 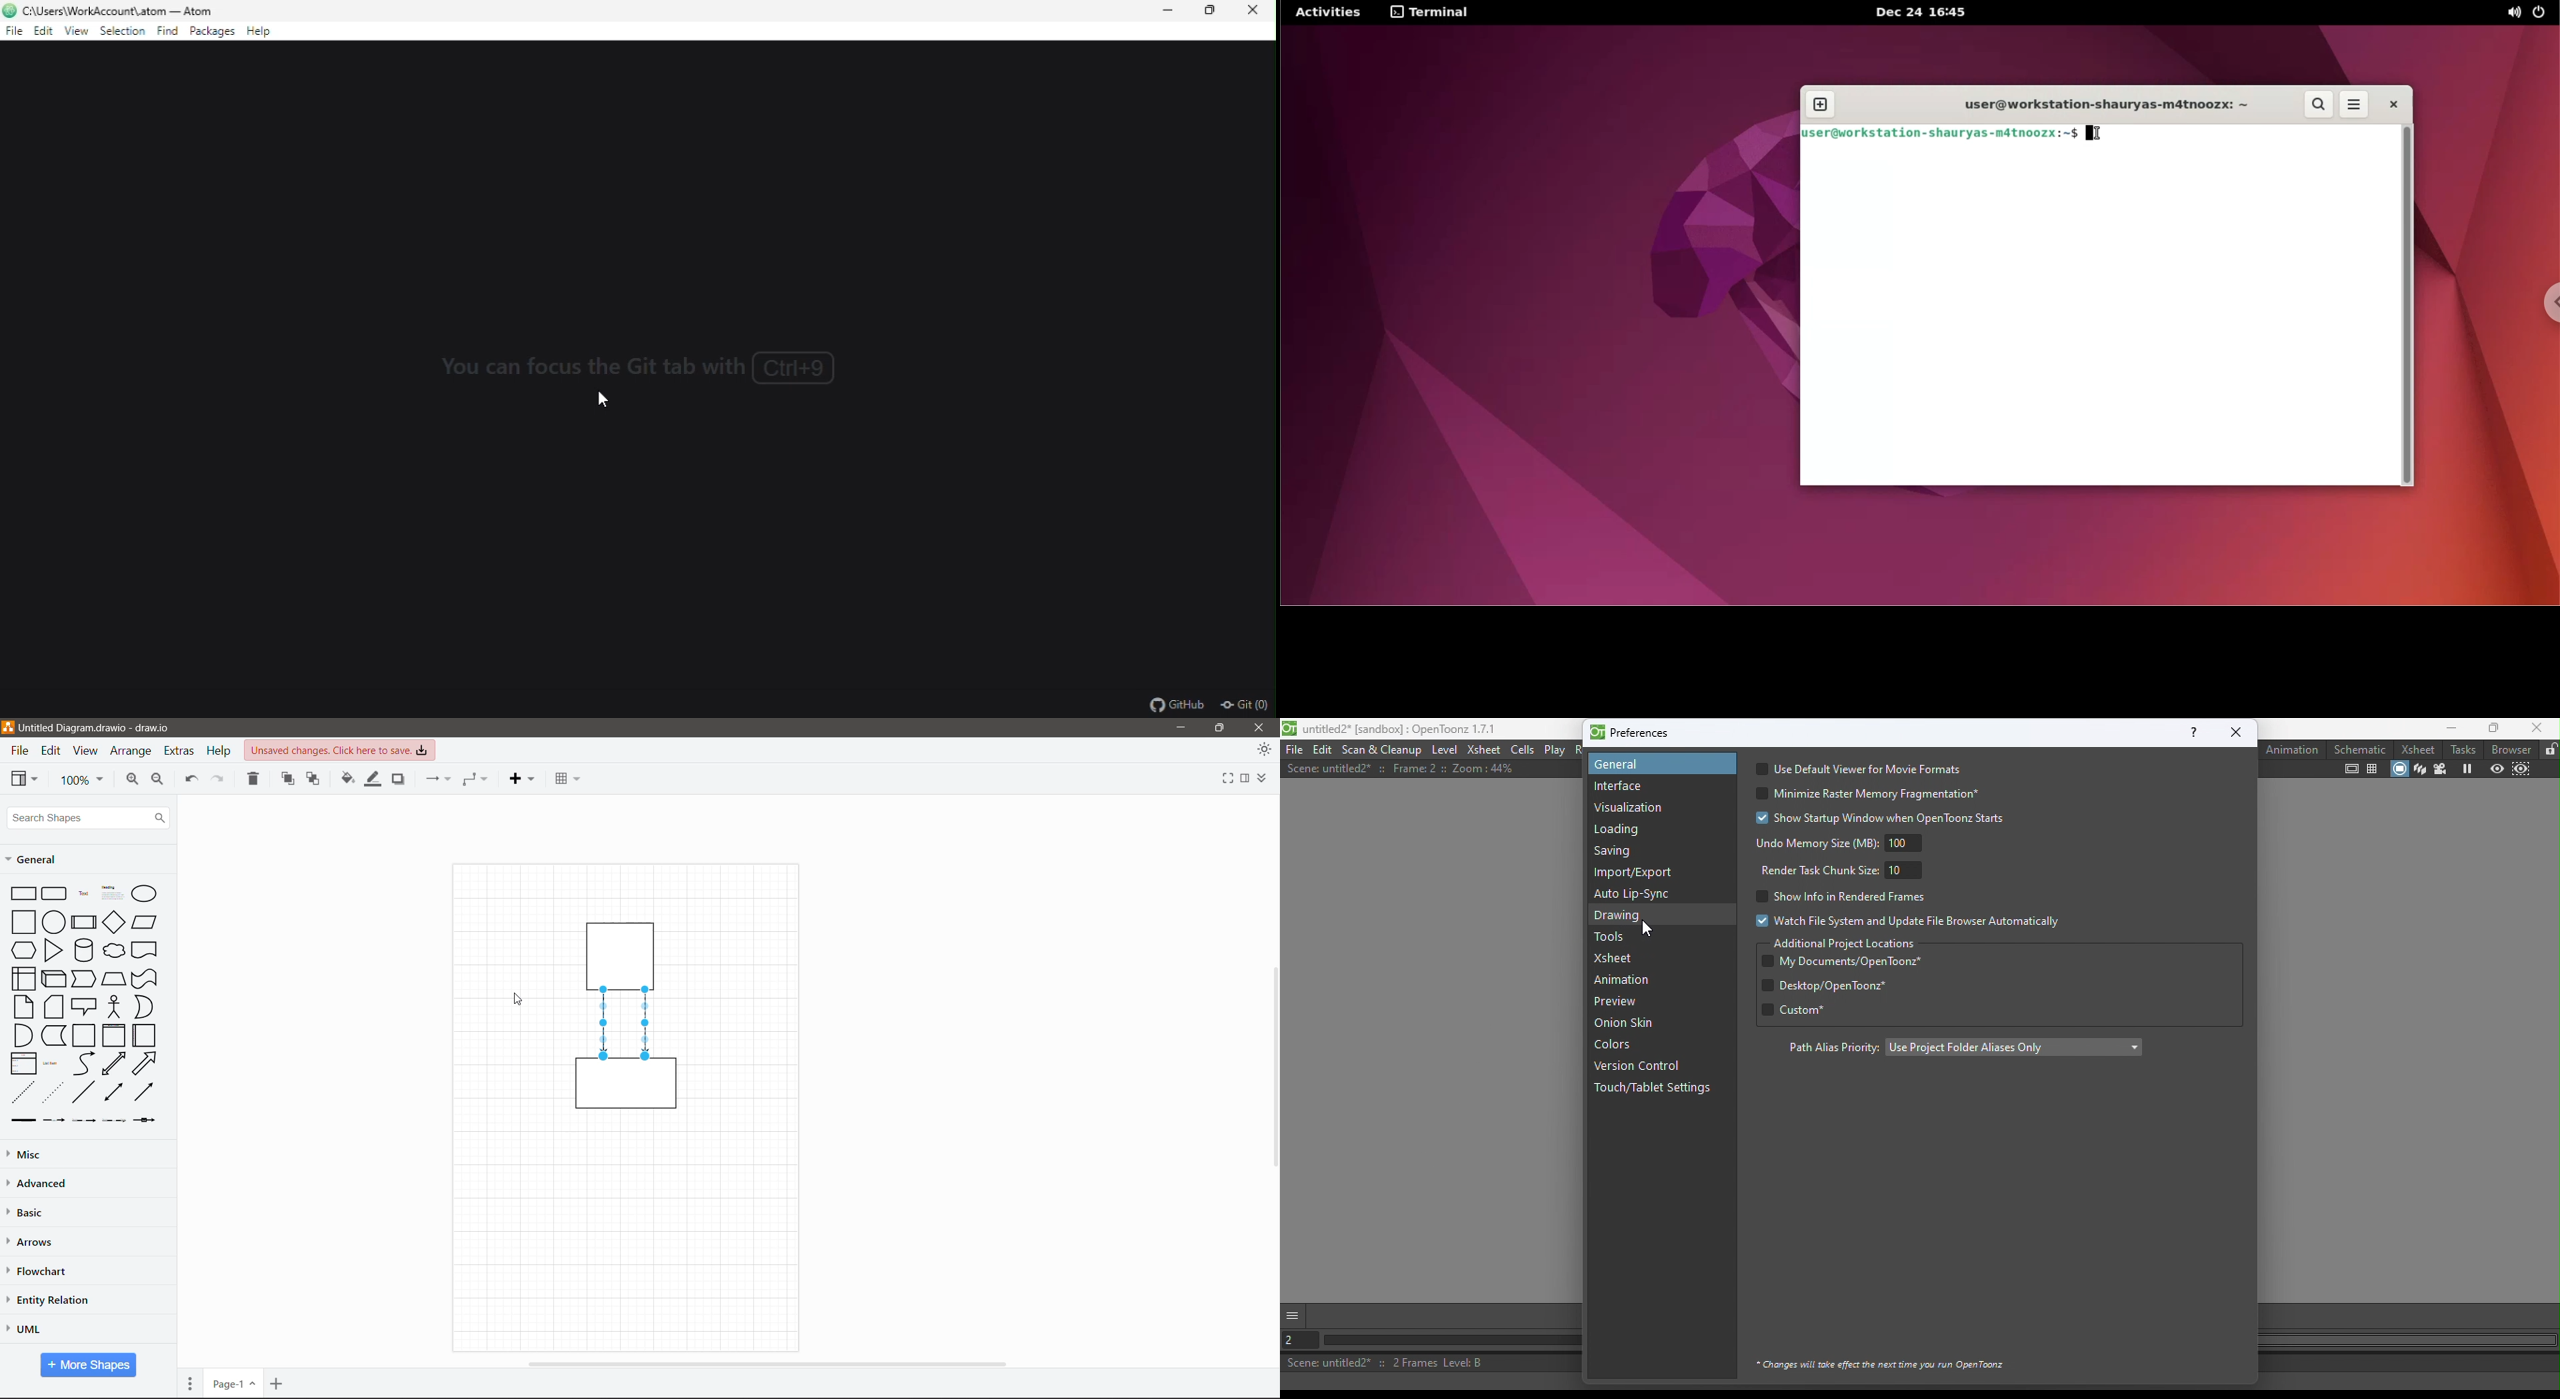 I want to click on Format, so click(x=1245, y=776).